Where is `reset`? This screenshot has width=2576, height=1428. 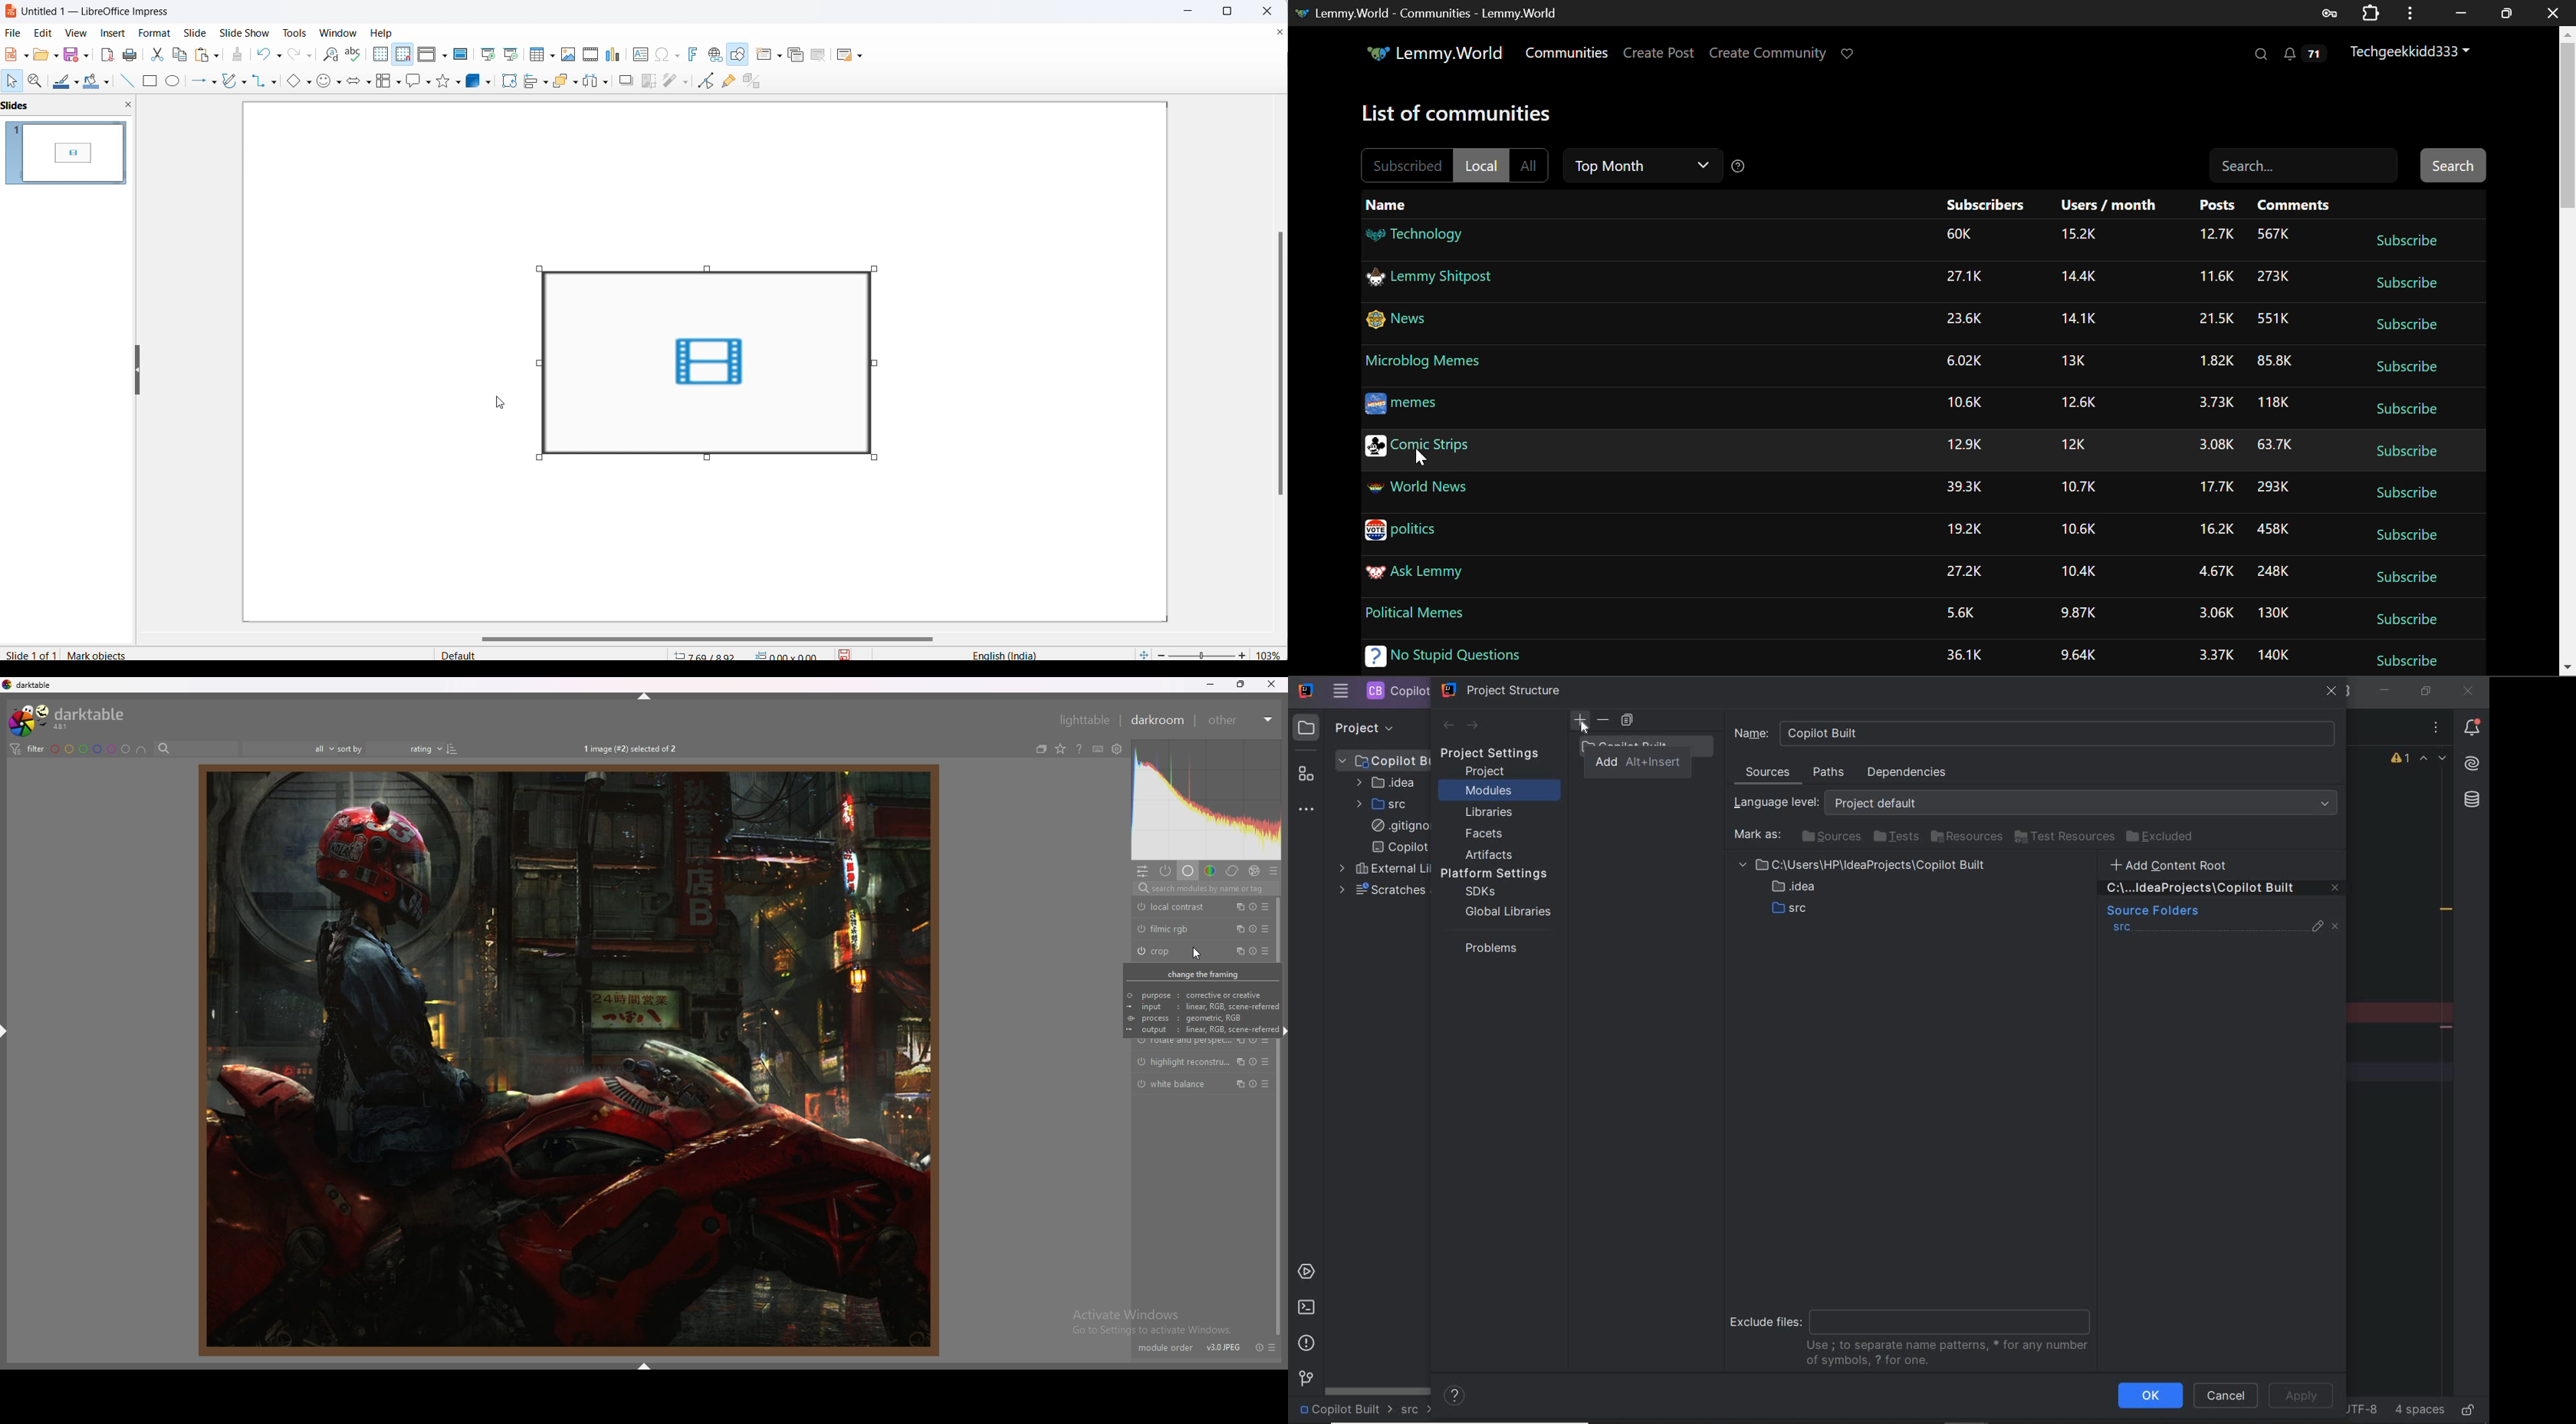
reset is located at coordinates (1252, 951).